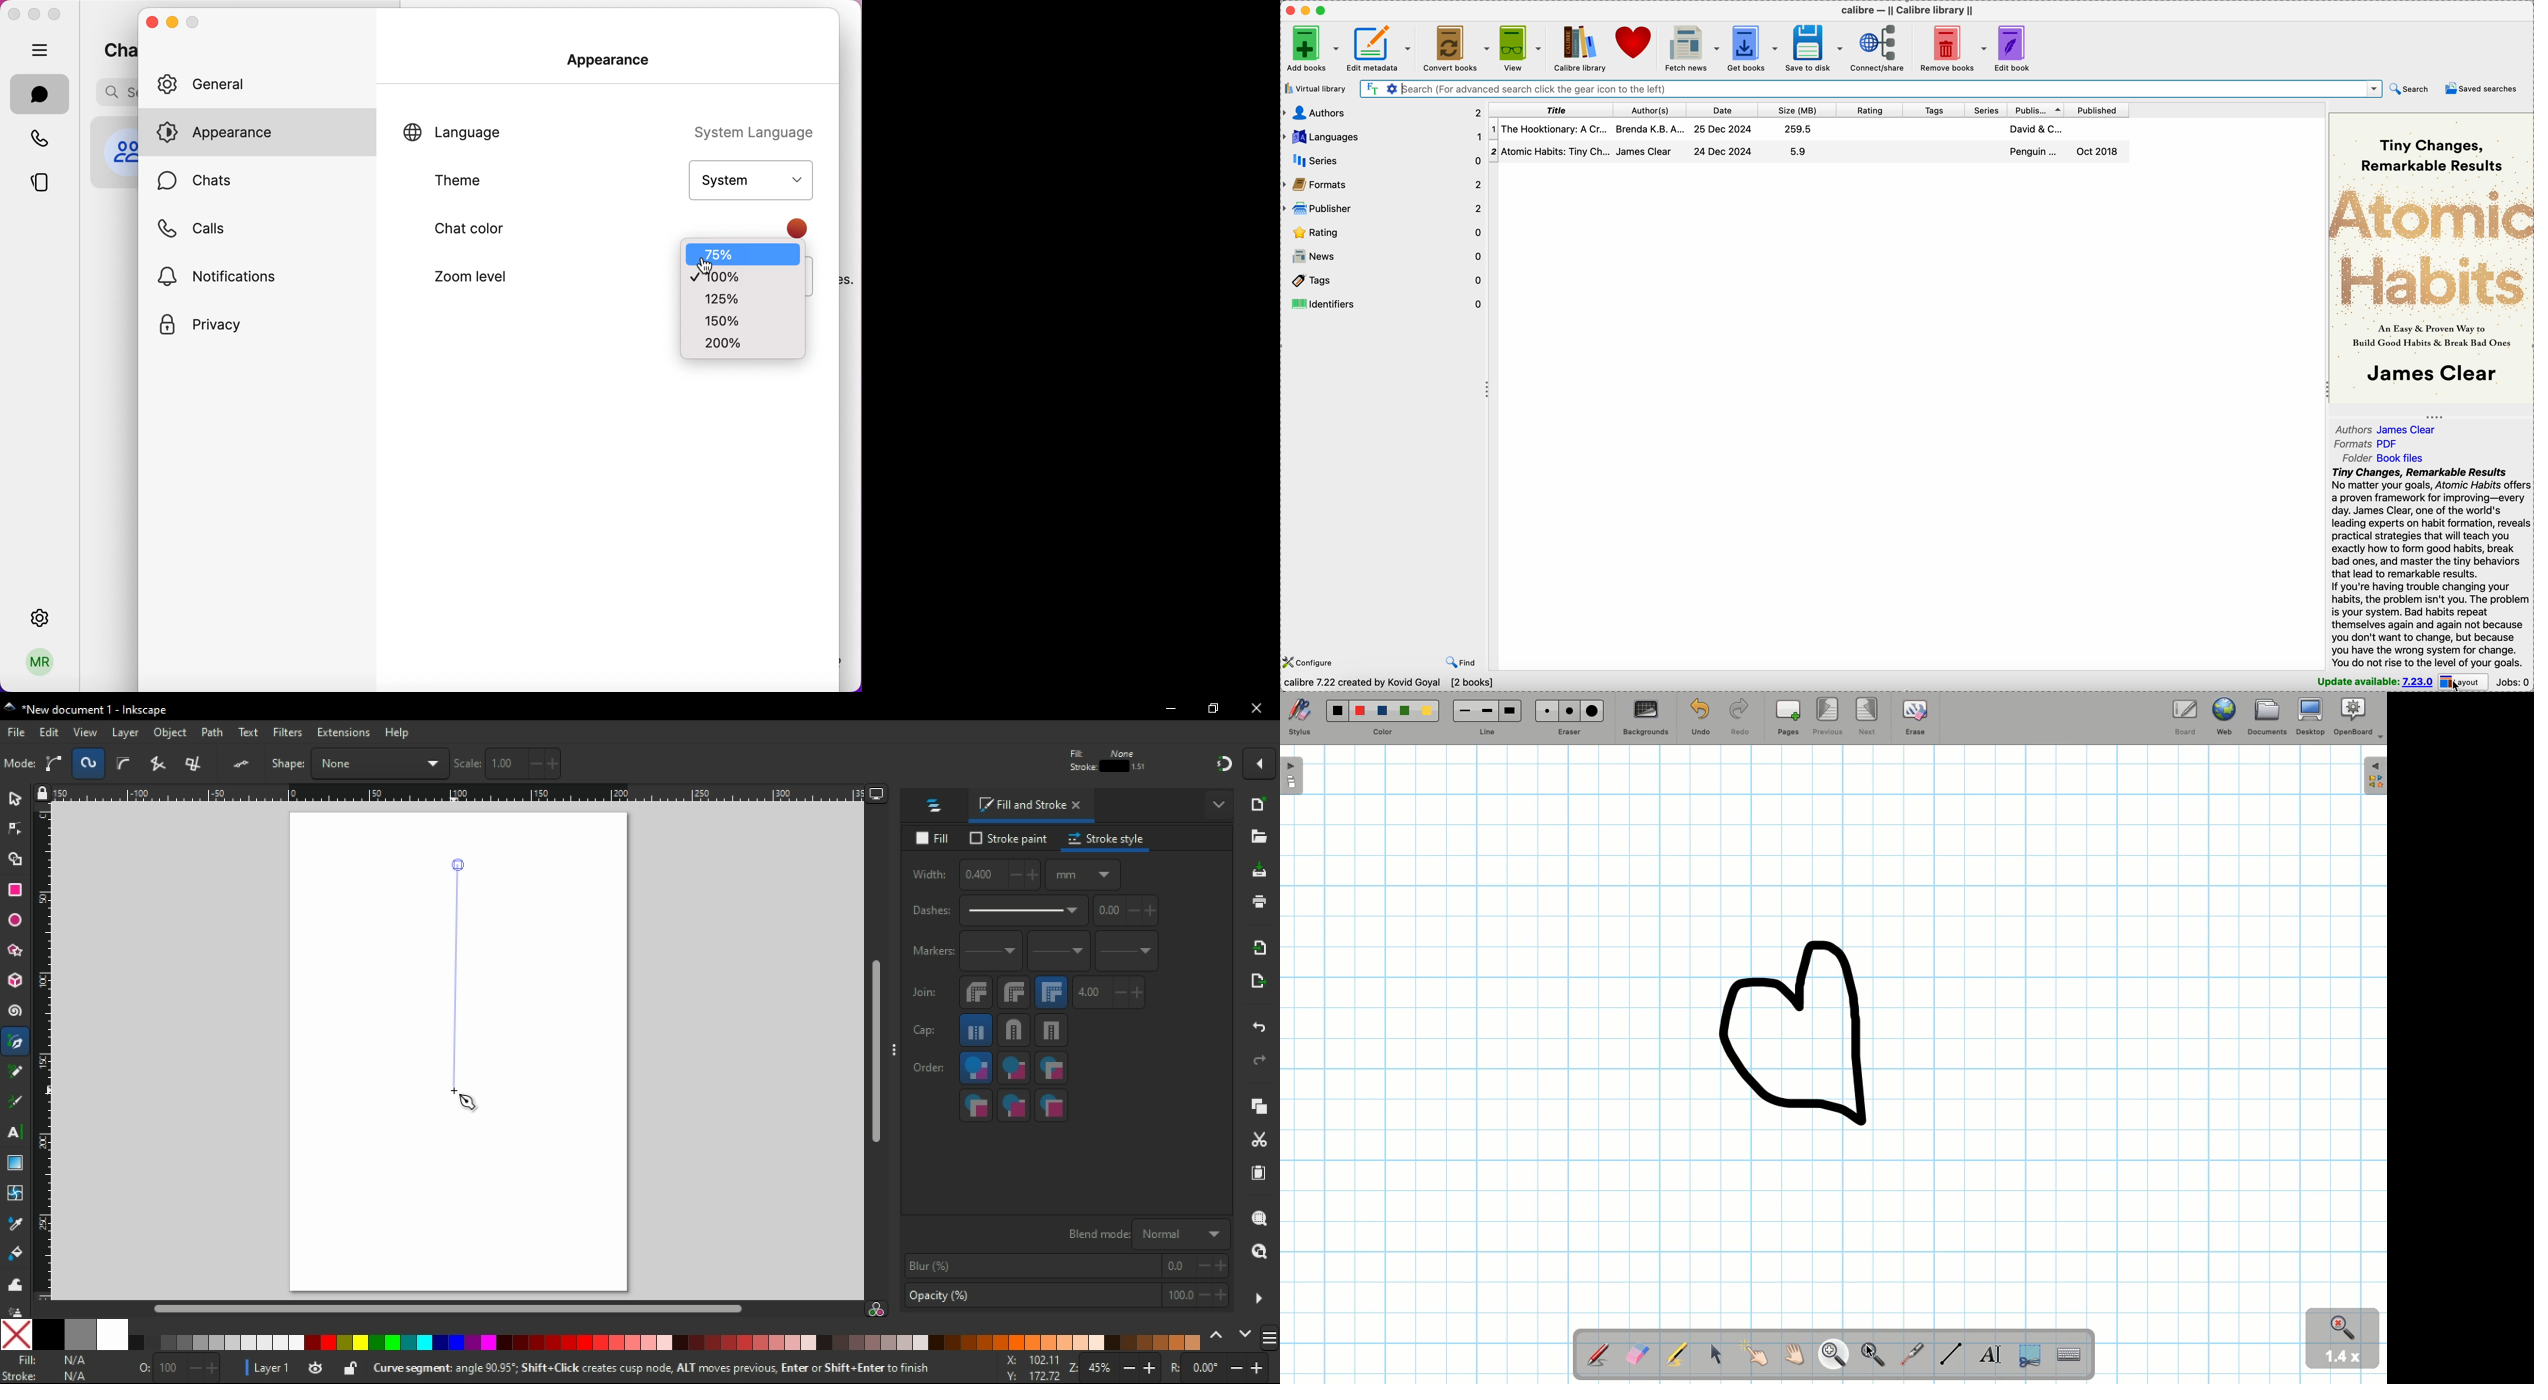  What do you see at coordinates (18, 921) in the screenshot?
I see `ellipse/arc tool` at bounding box center [18, 921].